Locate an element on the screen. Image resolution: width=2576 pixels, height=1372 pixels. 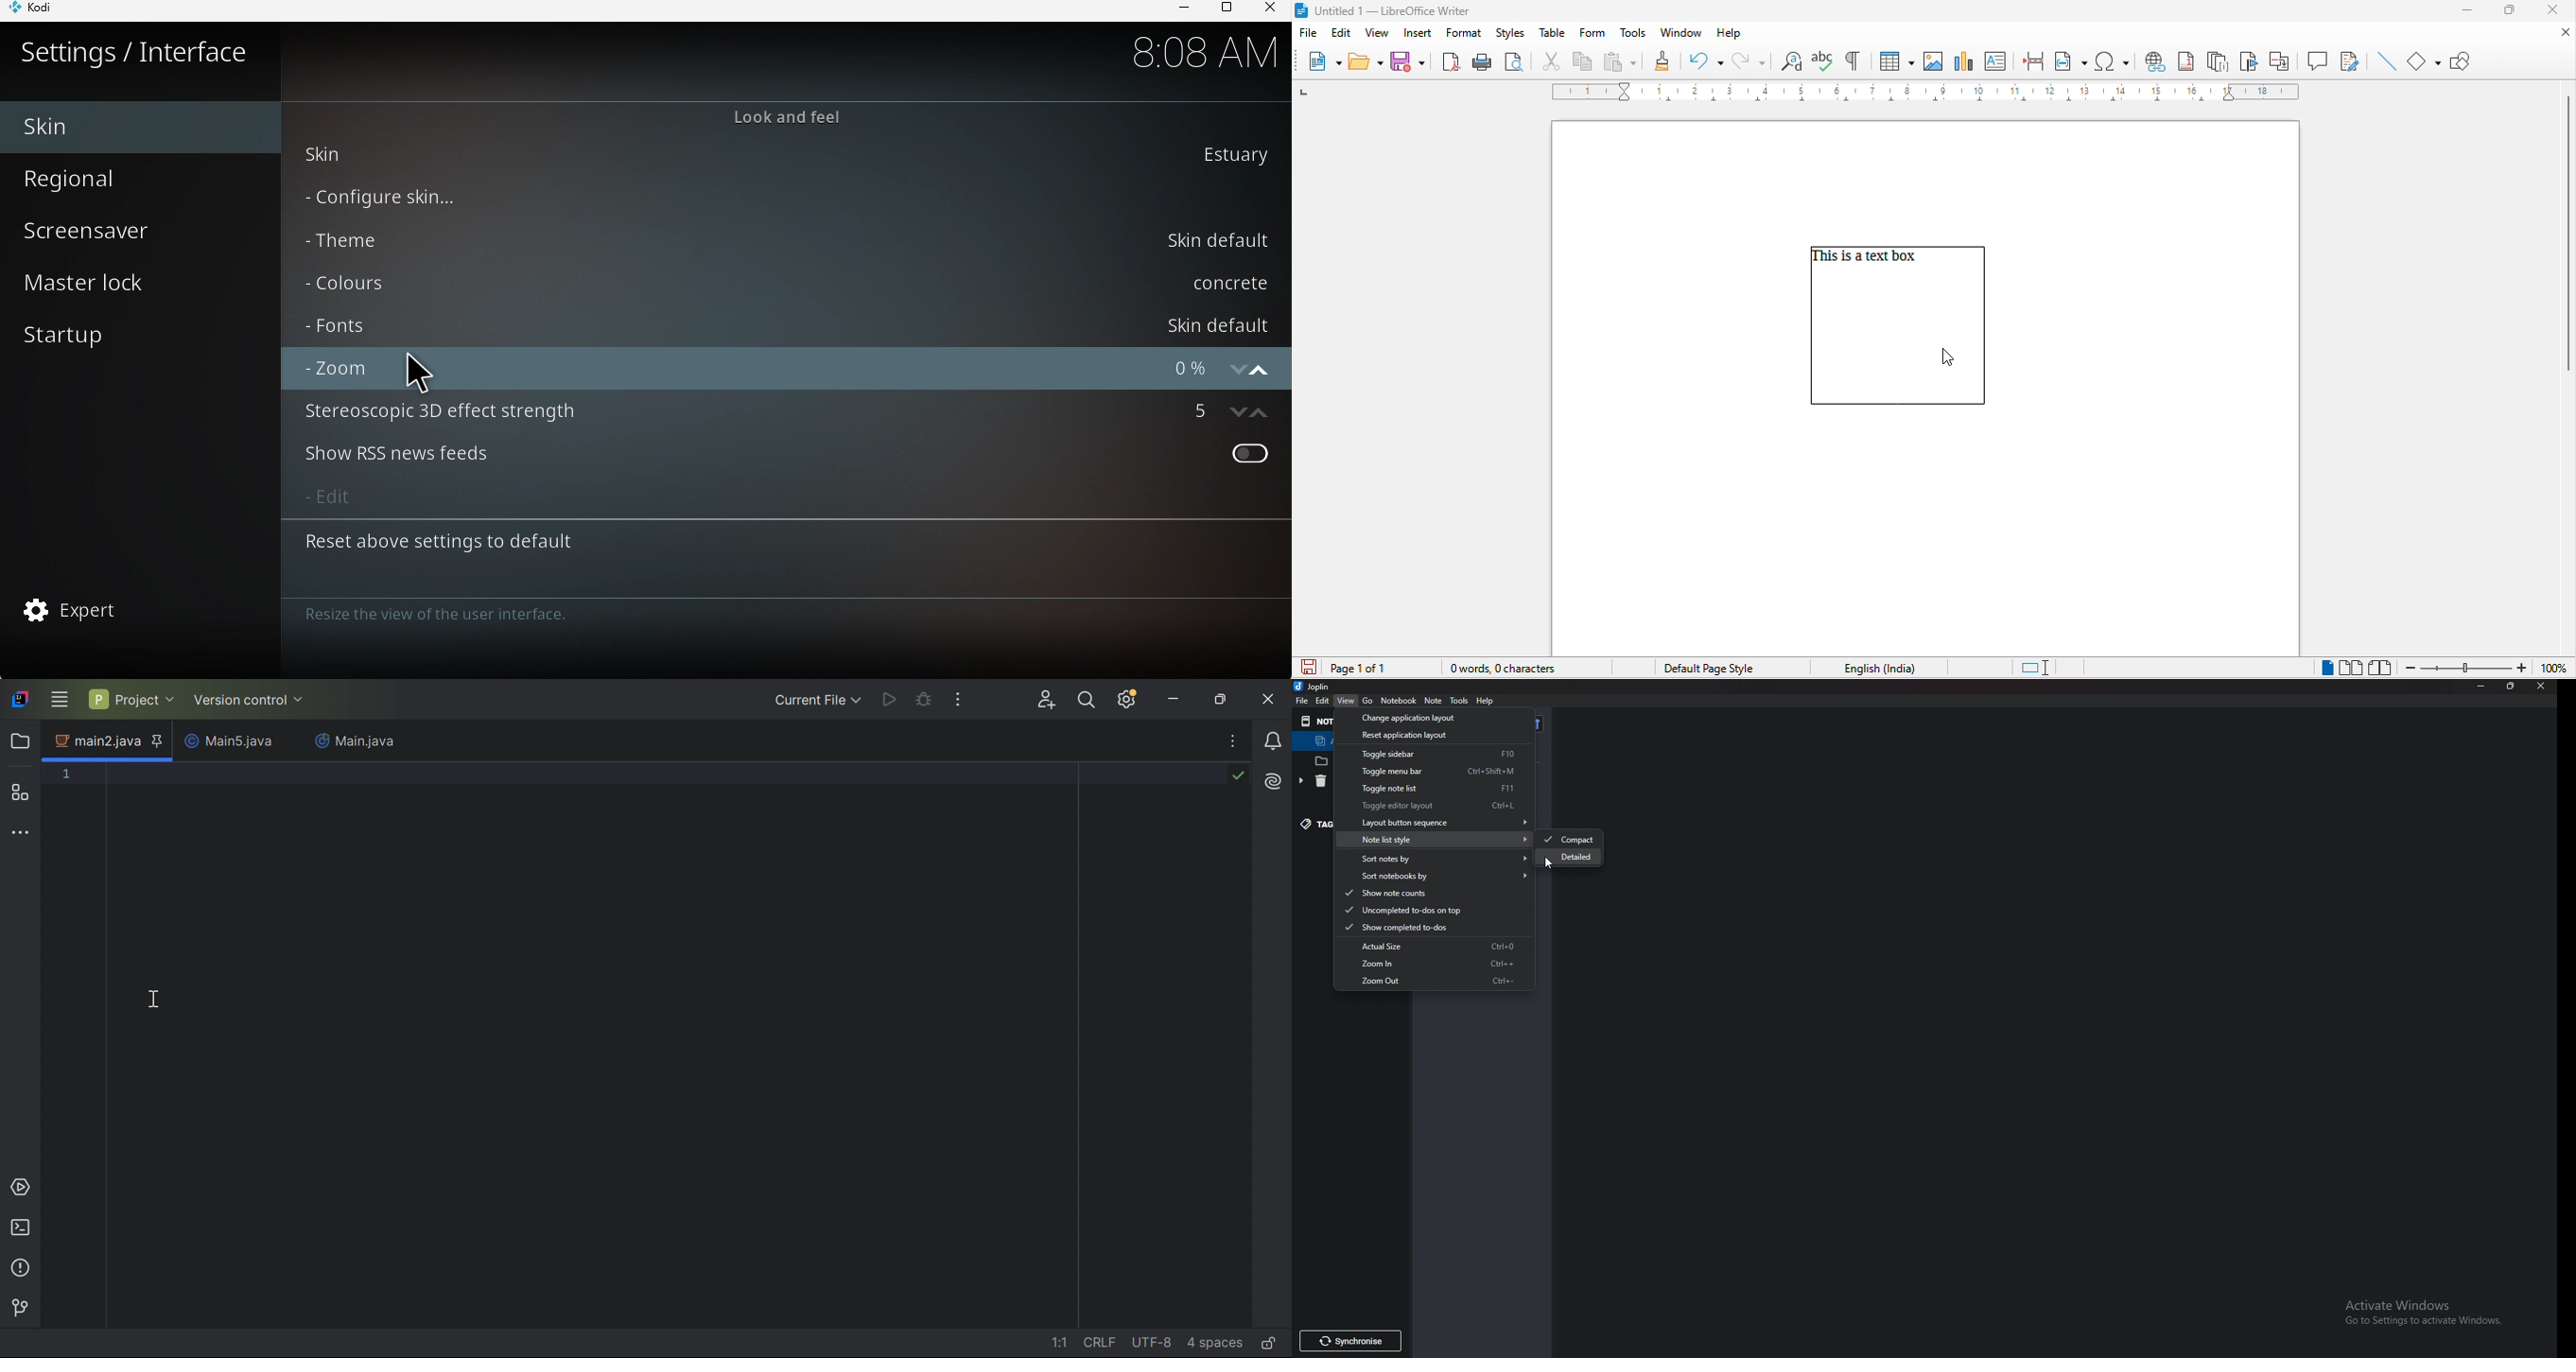
table is located at coordinates (1896, 61).